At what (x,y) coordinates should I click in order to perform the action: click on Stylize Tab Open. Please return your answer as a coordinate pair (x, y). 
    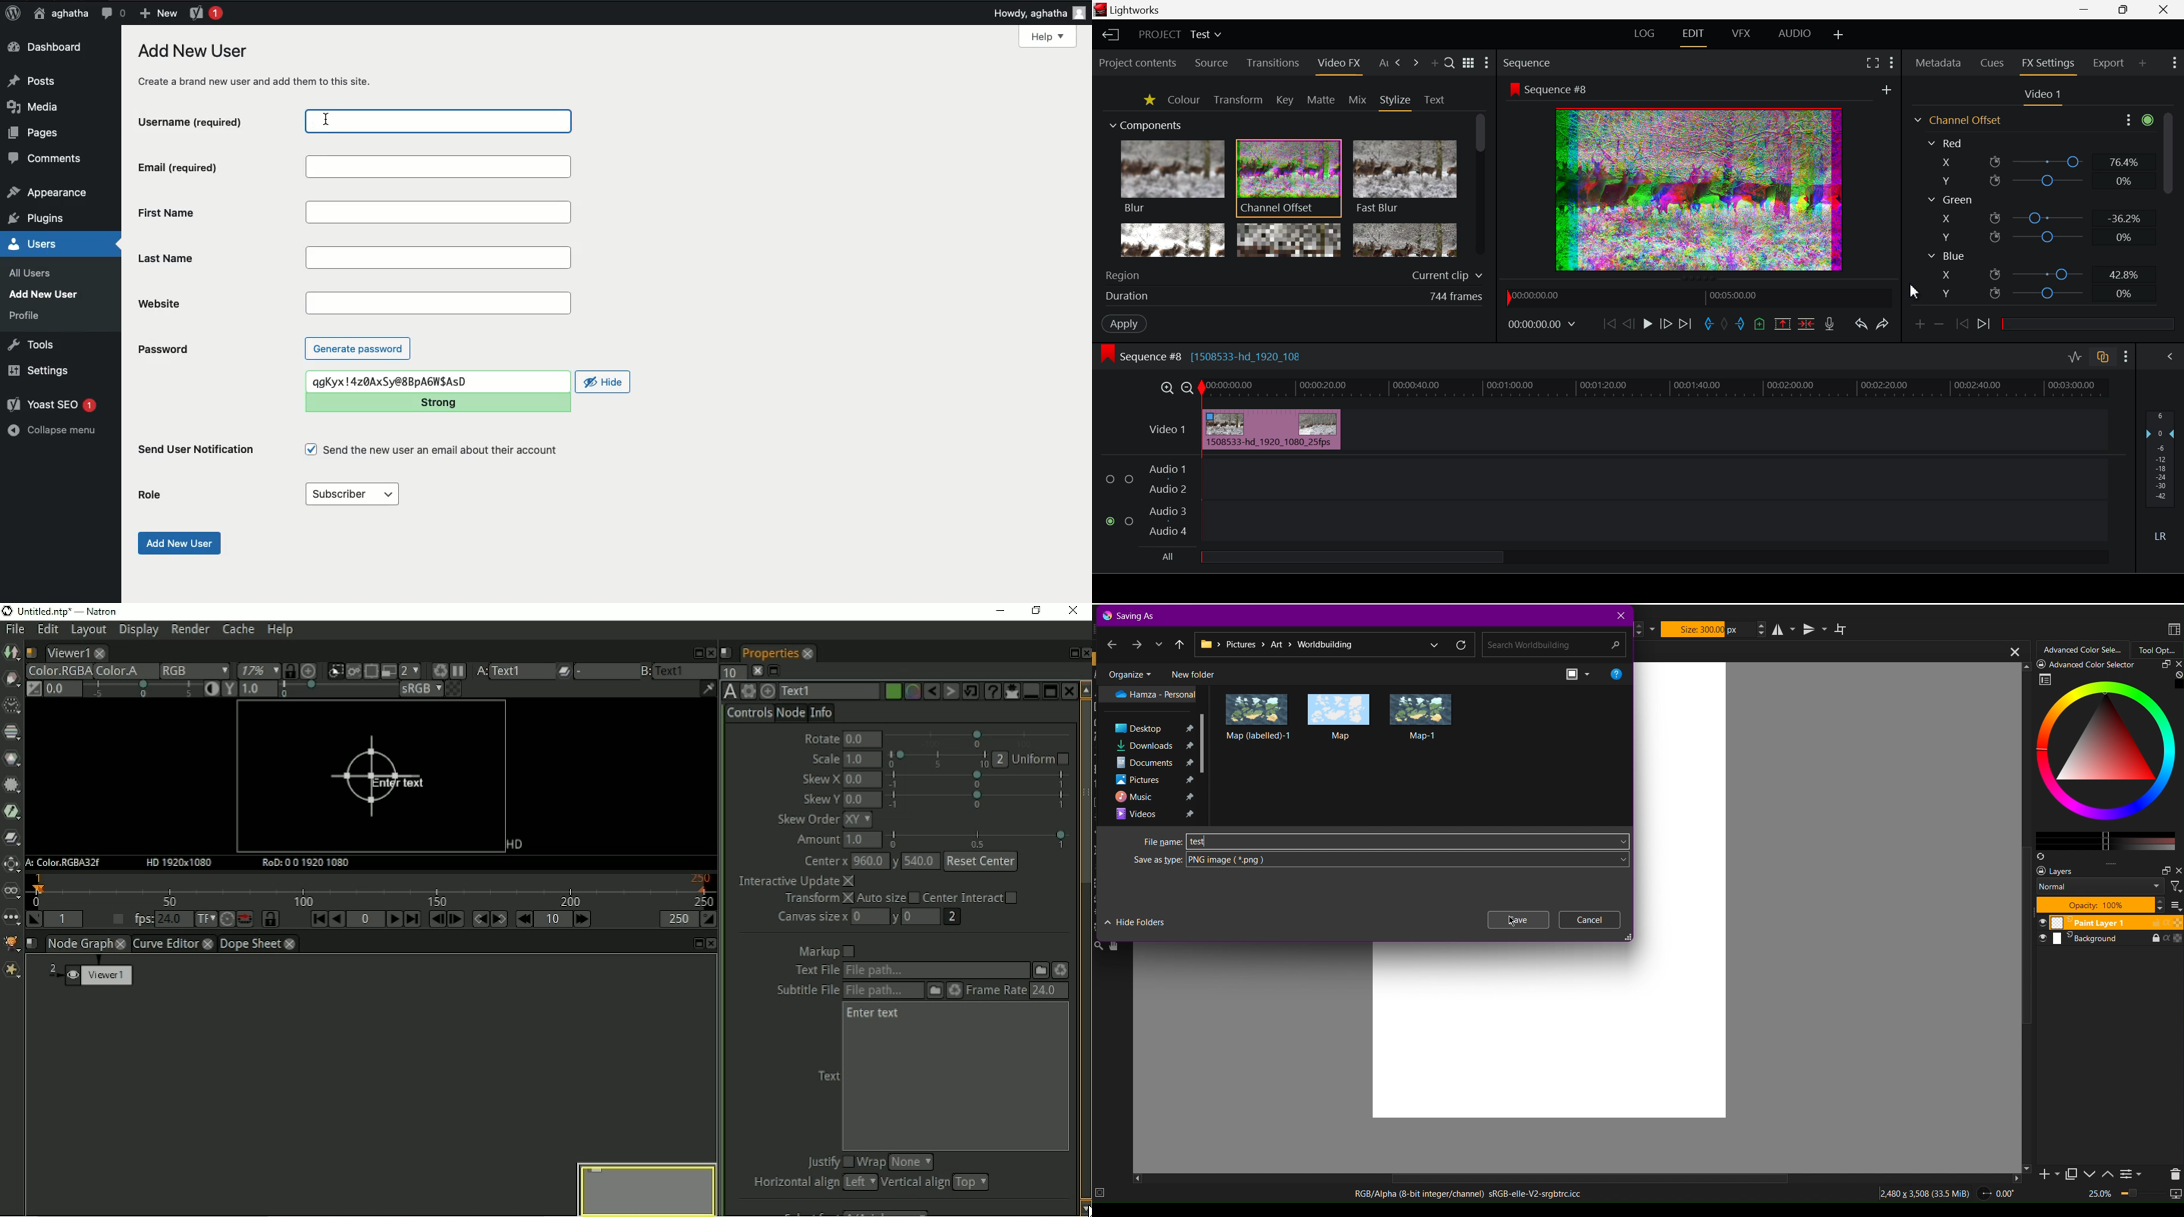
    Looking at the image, I should click on (1395, 102).